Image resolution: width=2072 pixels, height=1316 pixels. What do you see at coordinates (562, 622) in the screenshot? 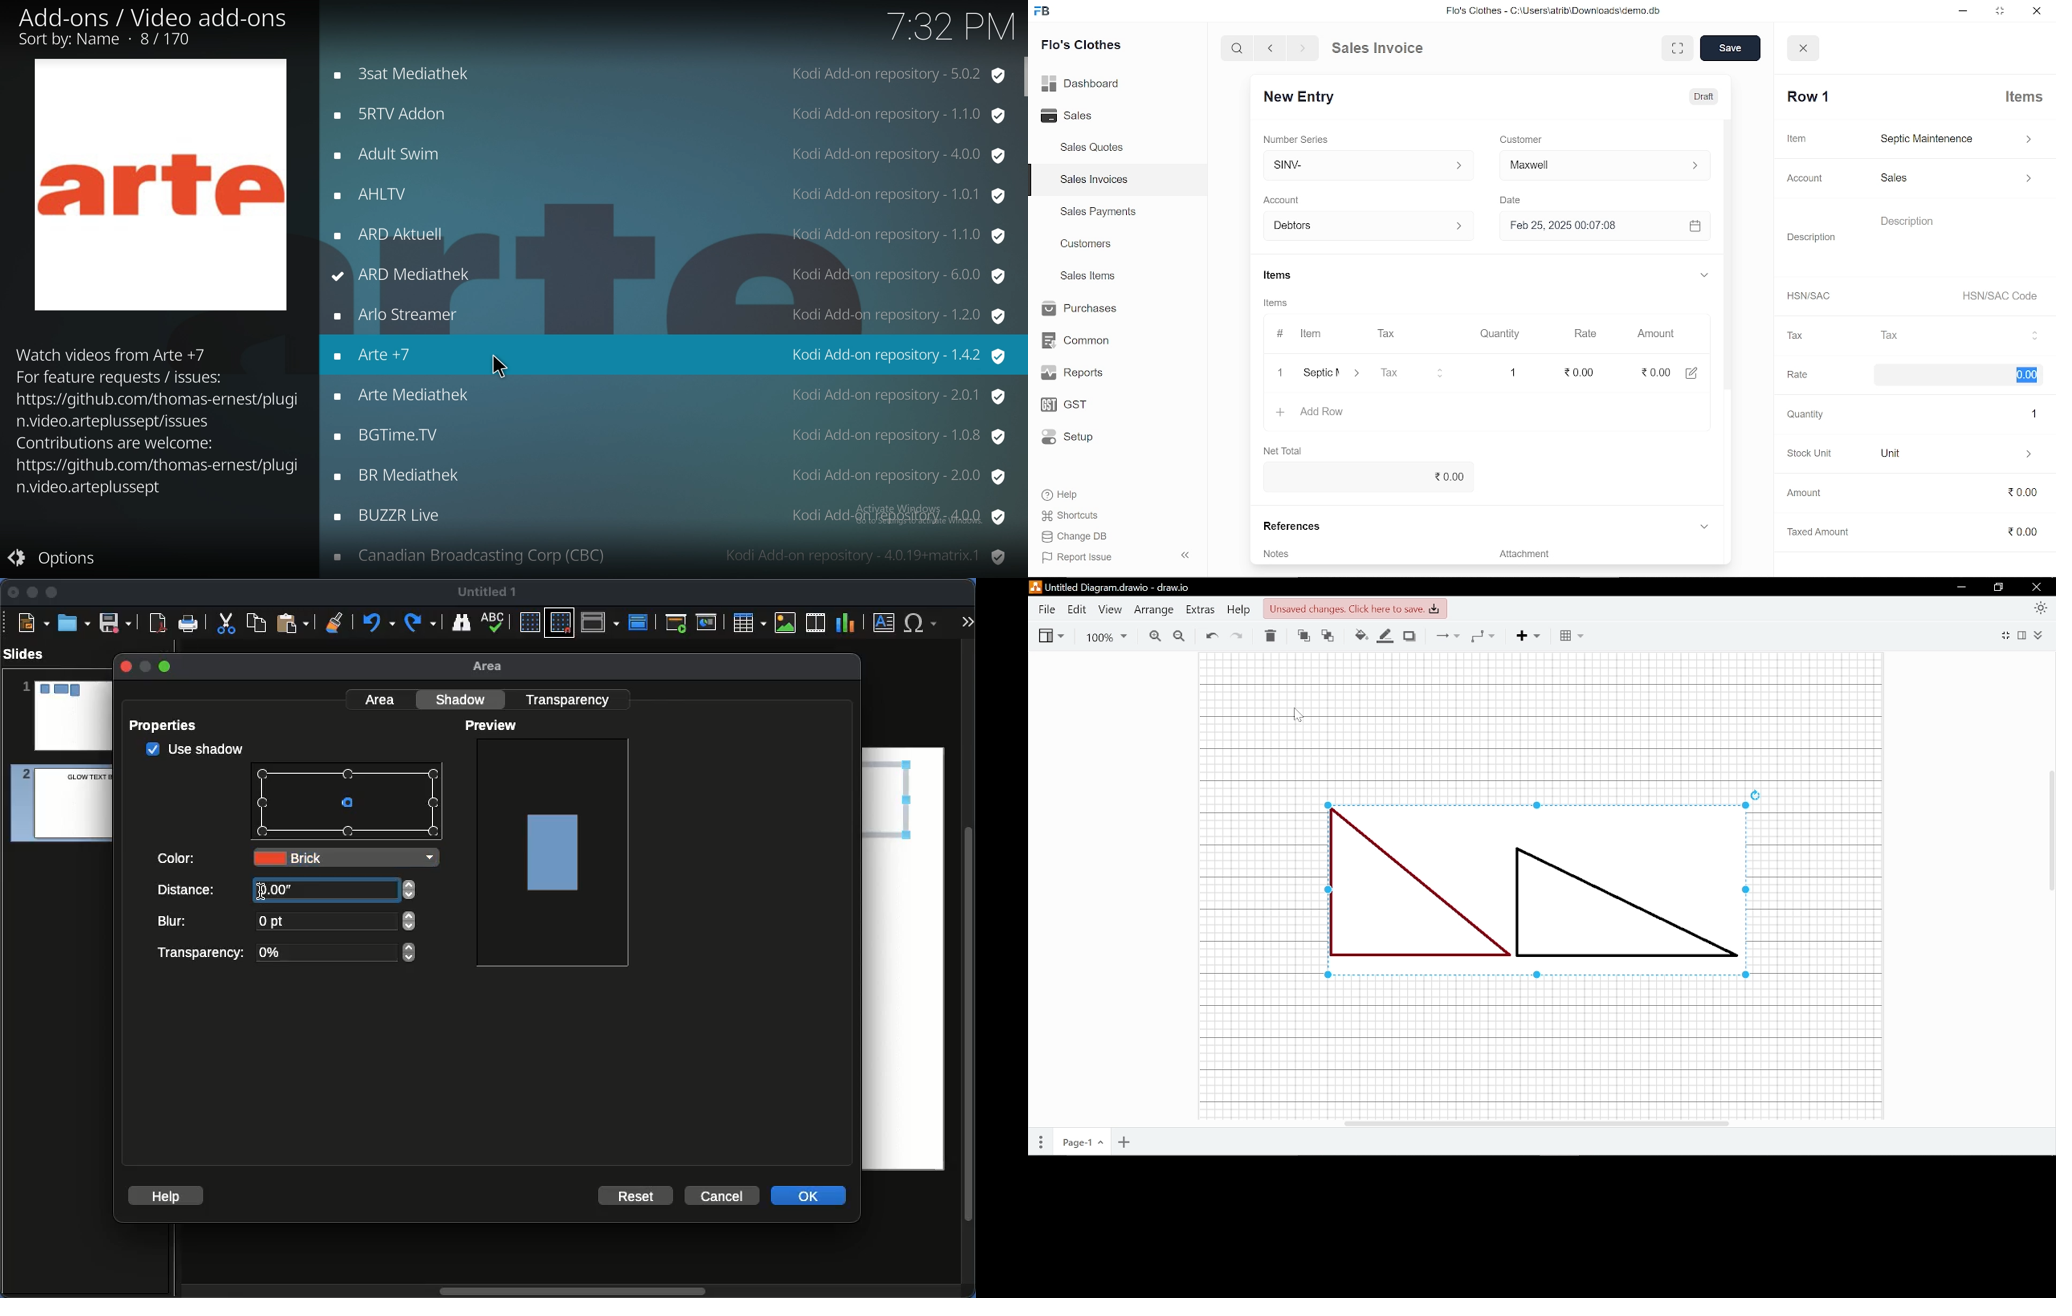
I see `Snap to grid` at bounding box center [562, 622].